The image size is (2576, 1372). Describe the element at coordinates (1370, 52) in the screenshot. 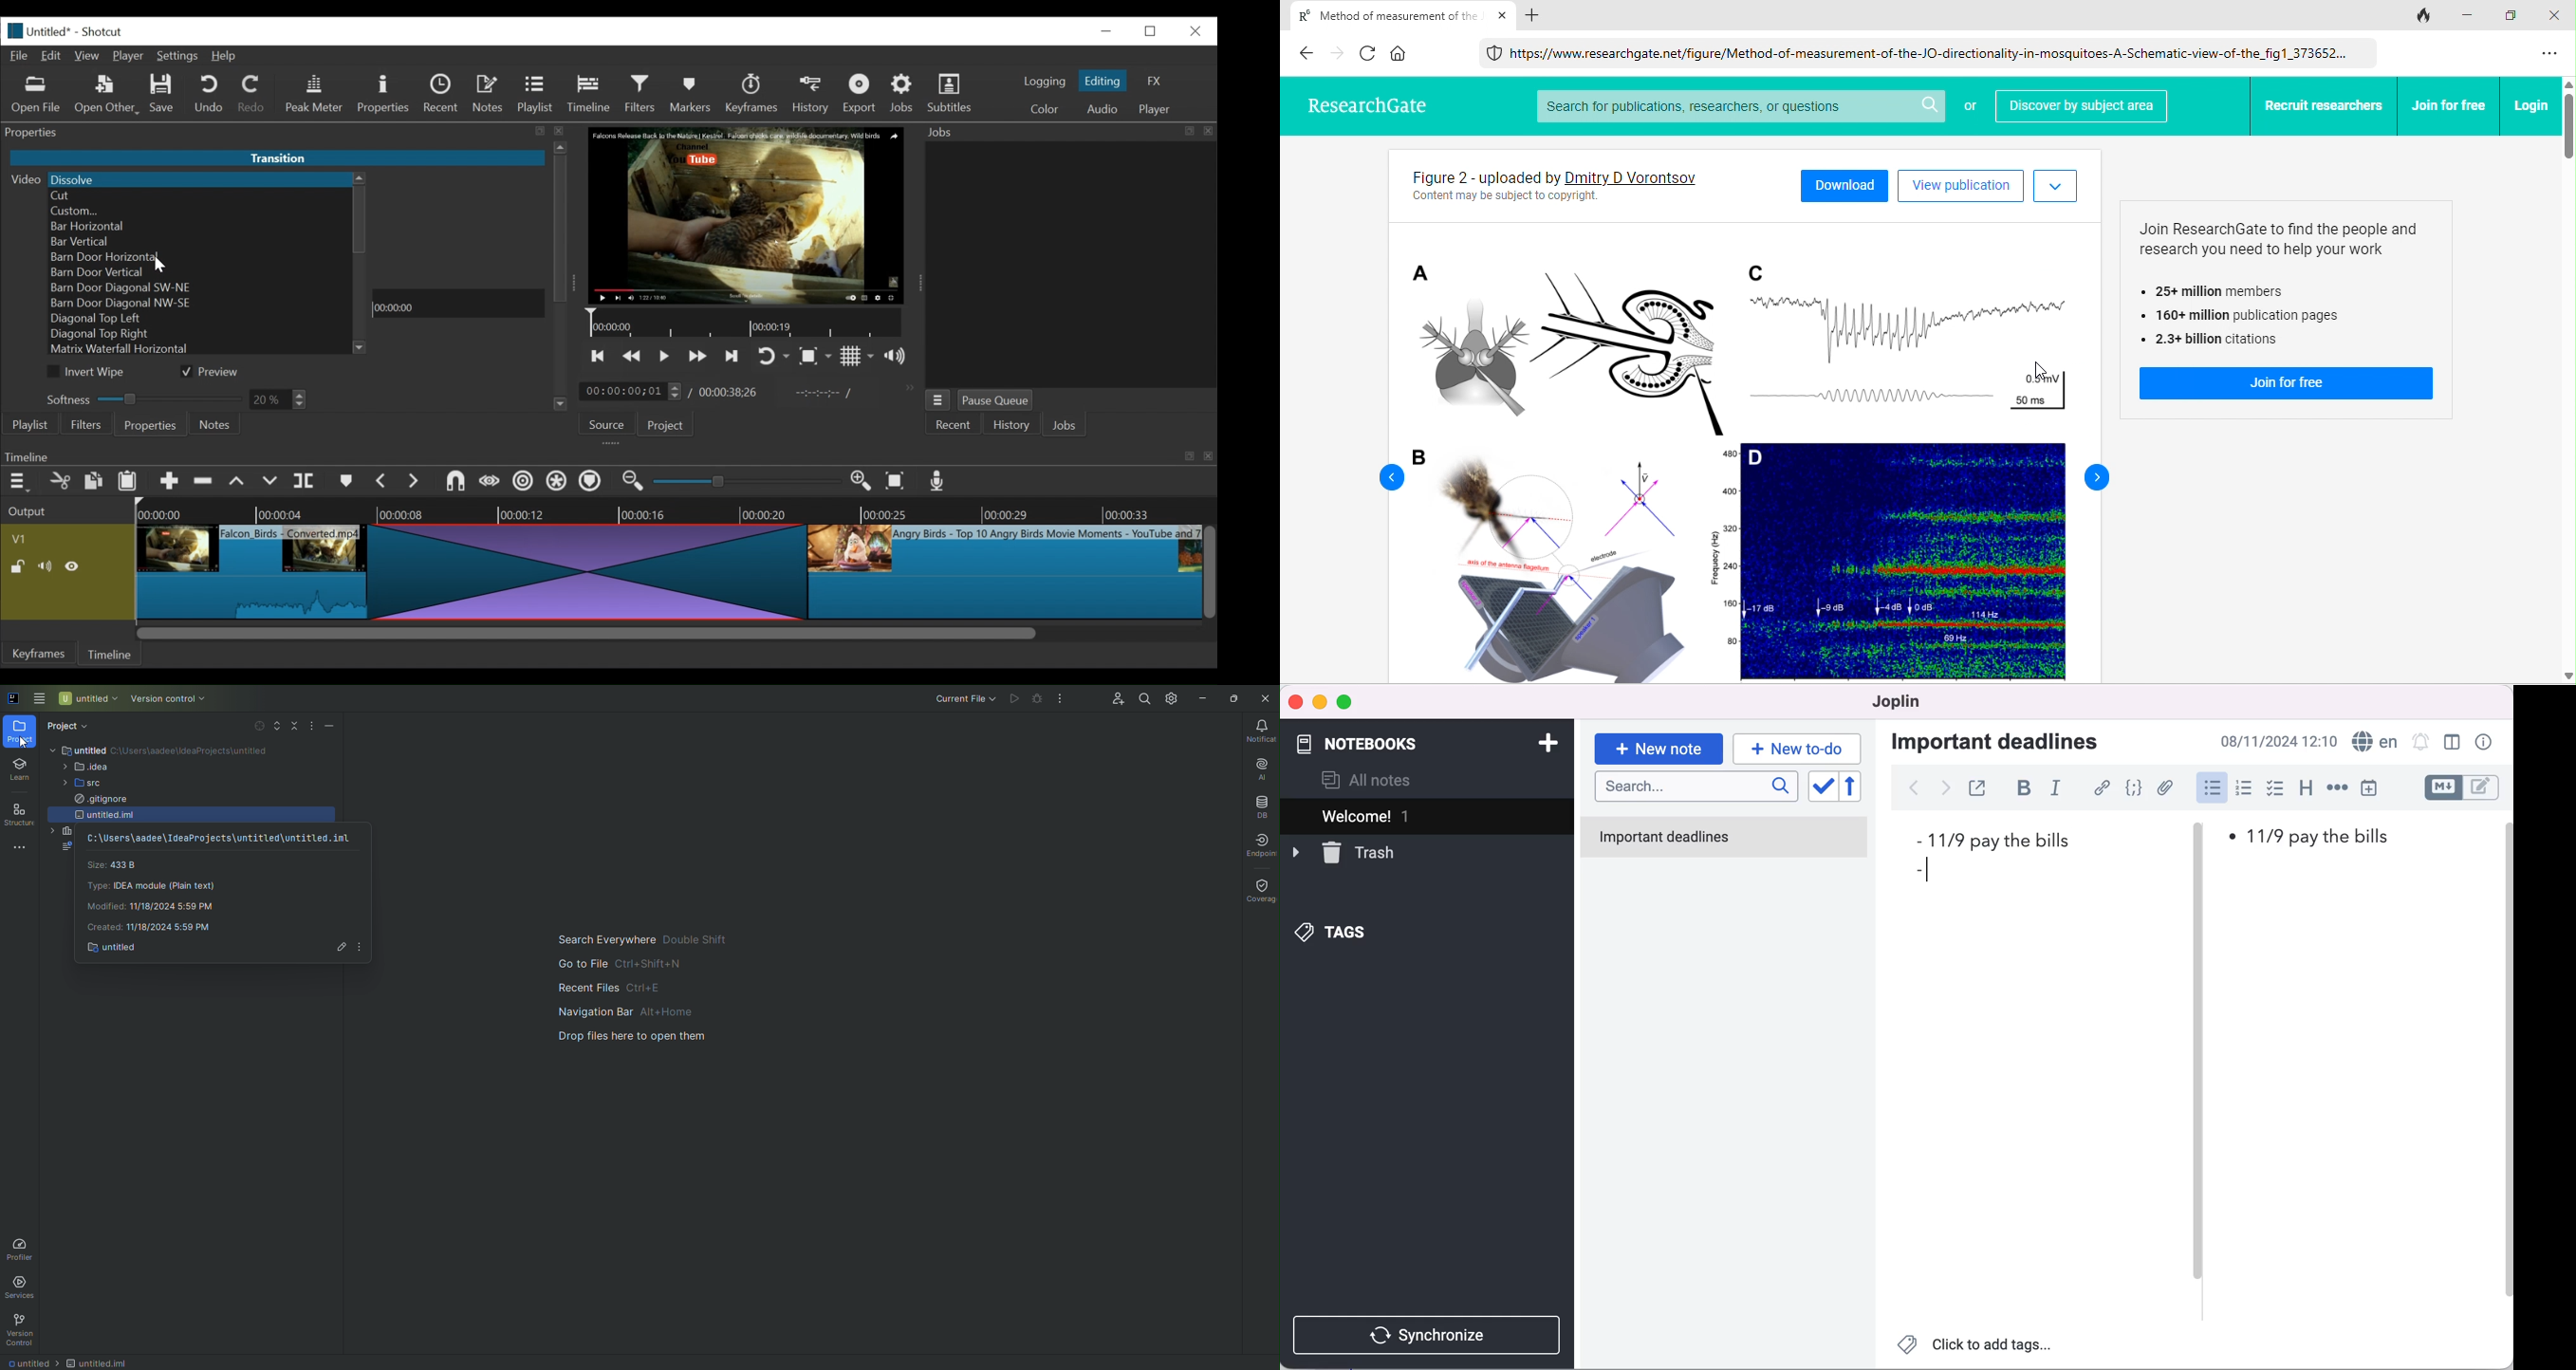

I see `reload` at that location.